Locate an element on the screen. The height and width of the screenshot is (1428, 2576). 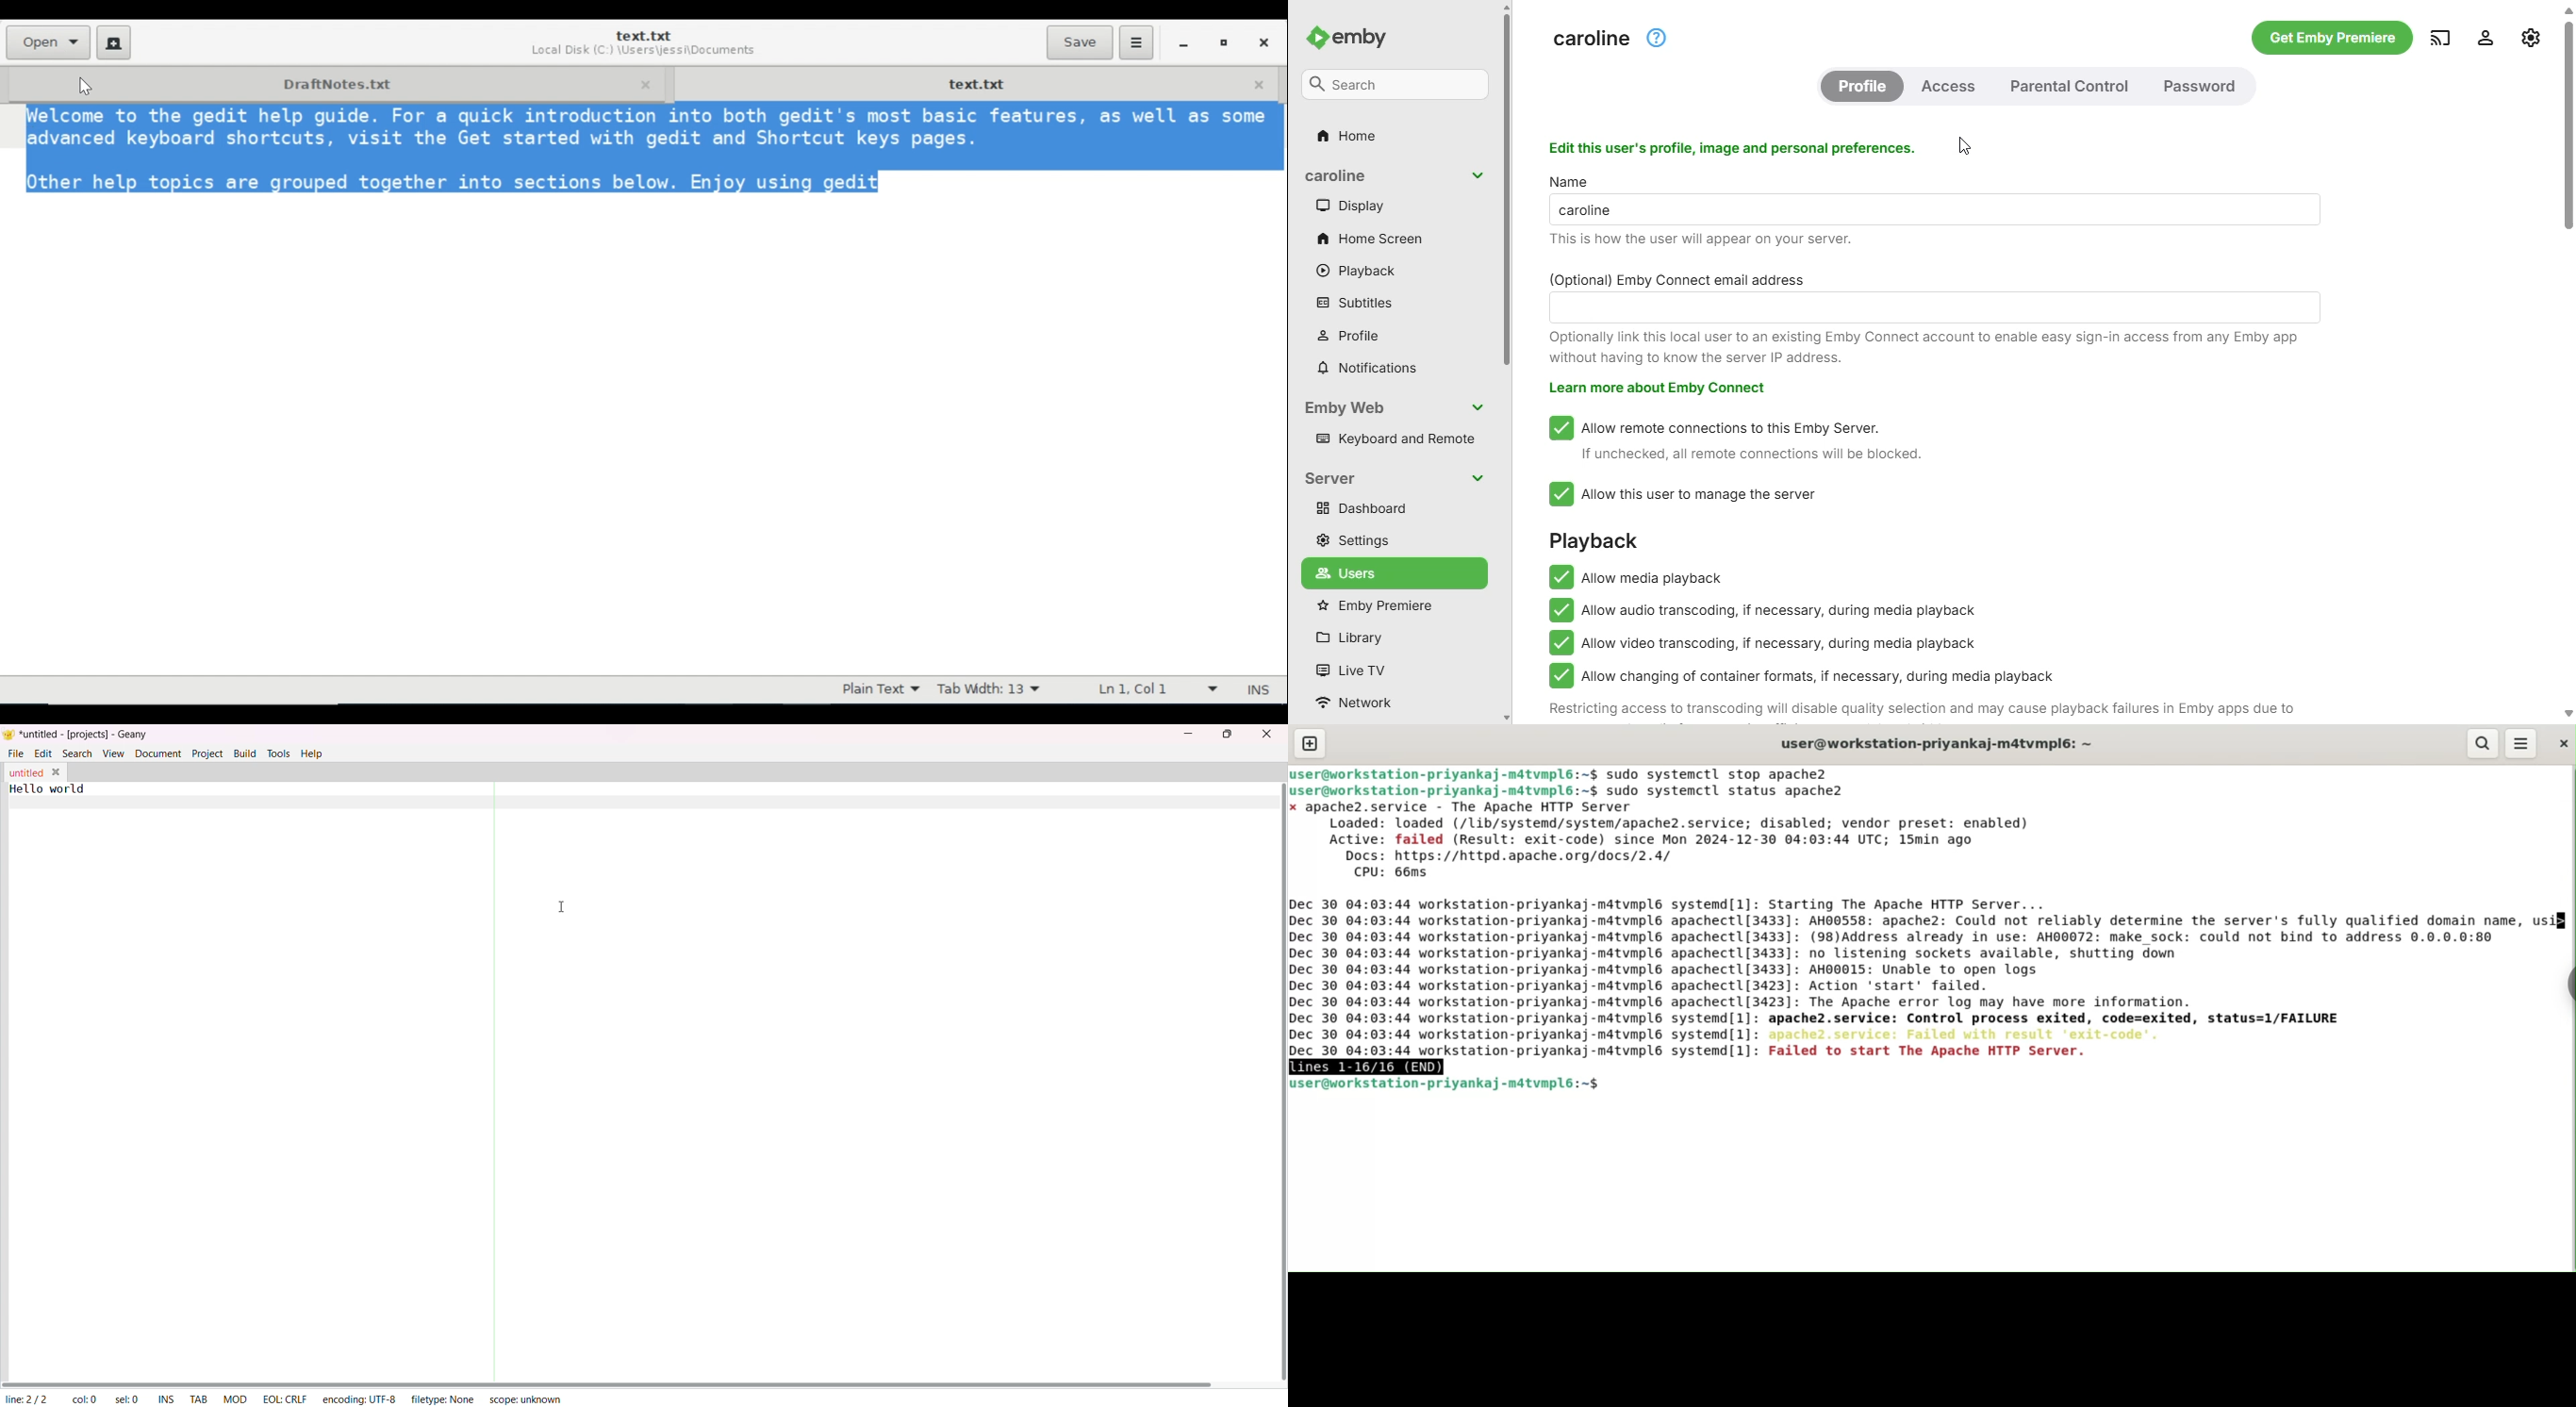
password is located at coordinates (2196, 87).